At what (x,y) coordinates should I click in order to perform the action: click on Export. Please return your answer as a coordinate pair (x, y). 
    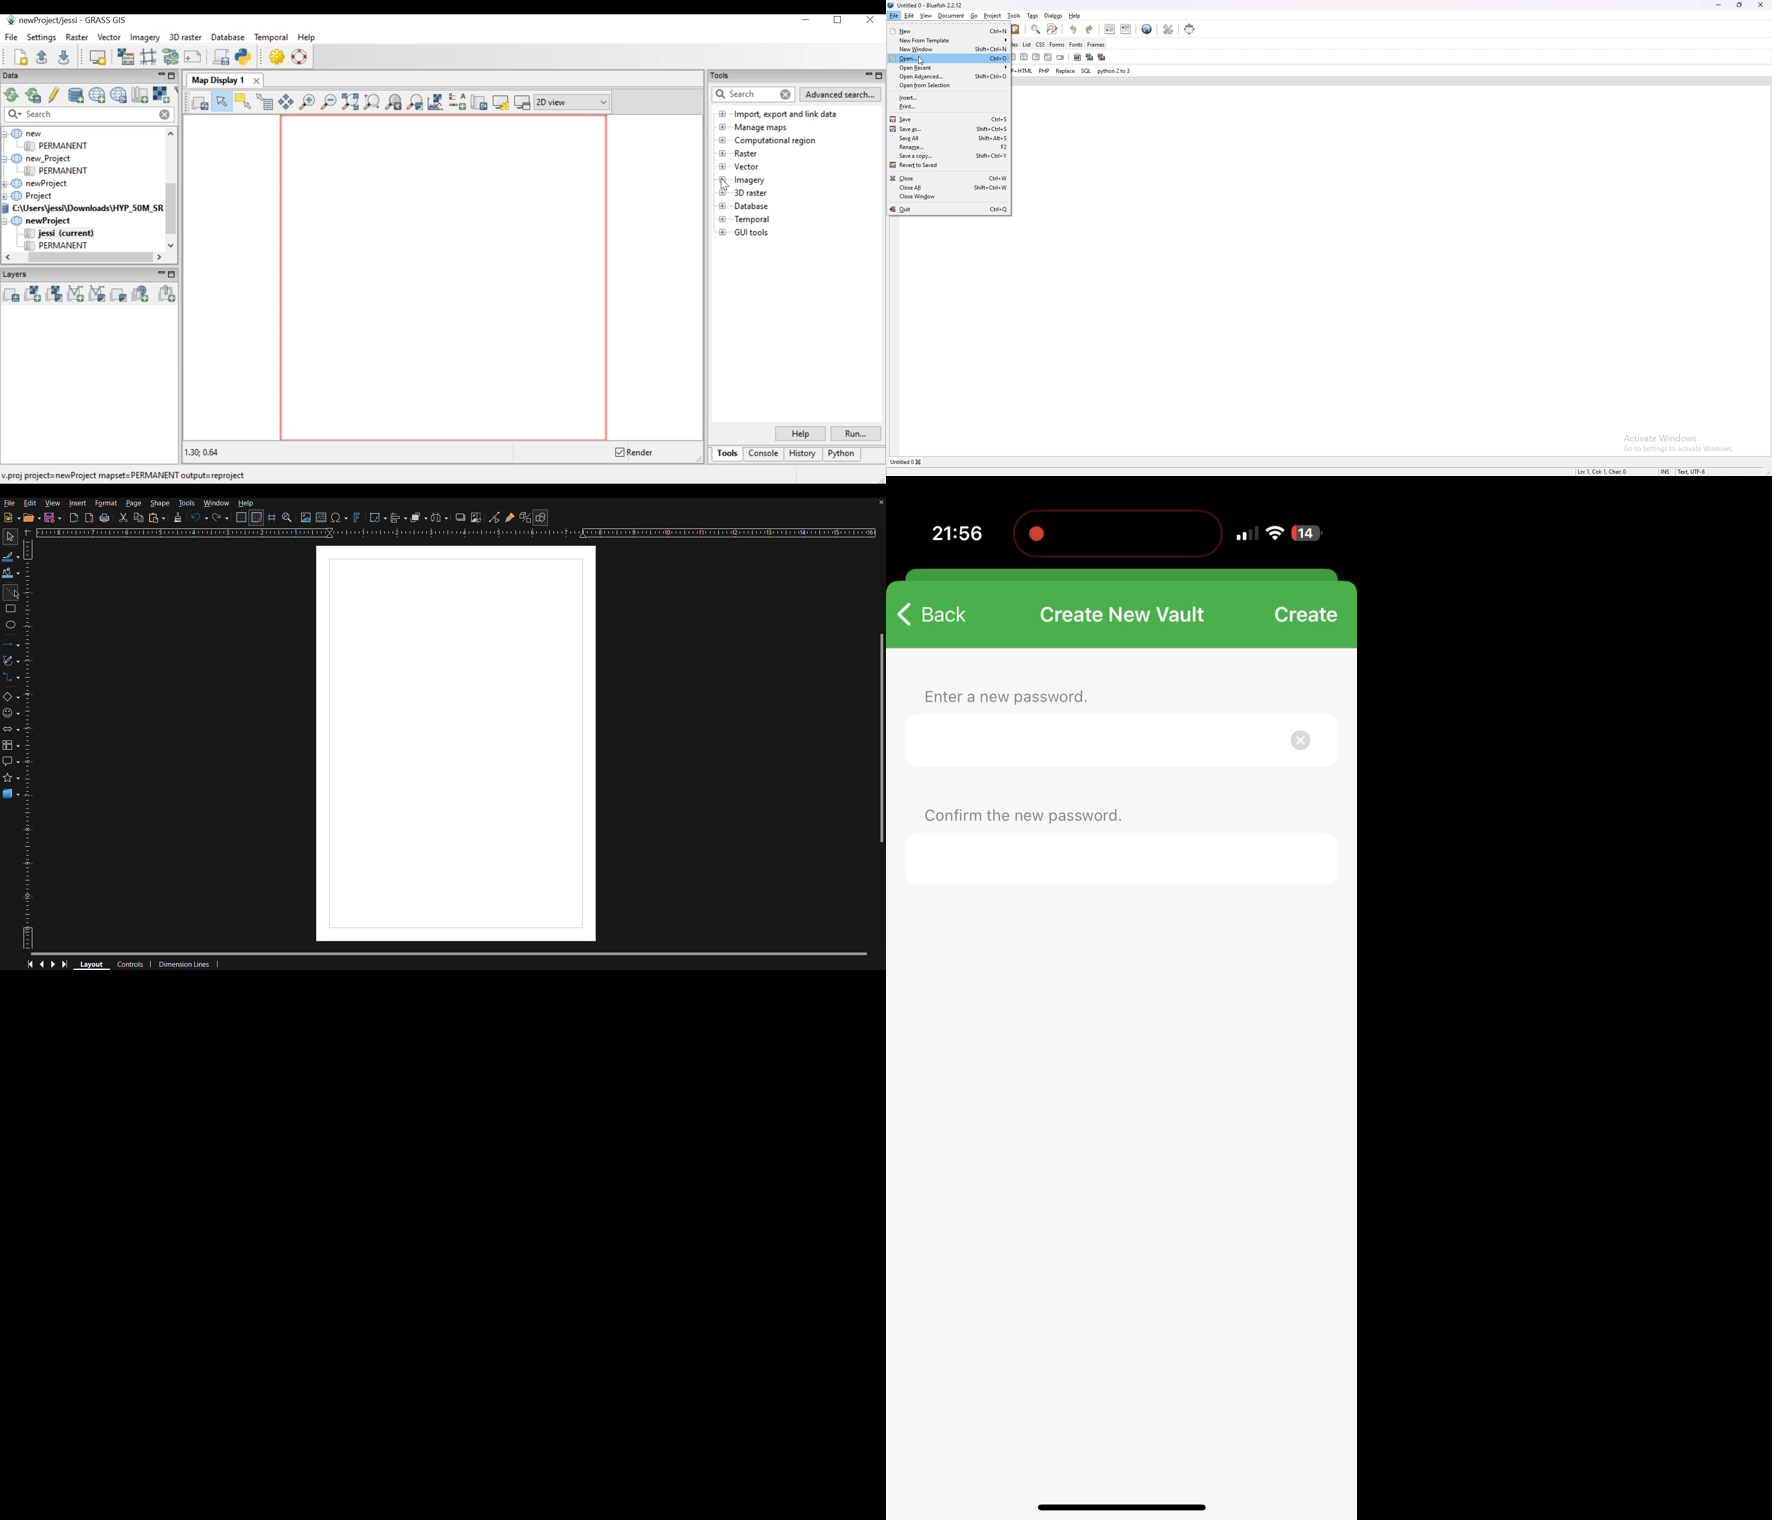
    Looking at the image, I should click on (74, 517).